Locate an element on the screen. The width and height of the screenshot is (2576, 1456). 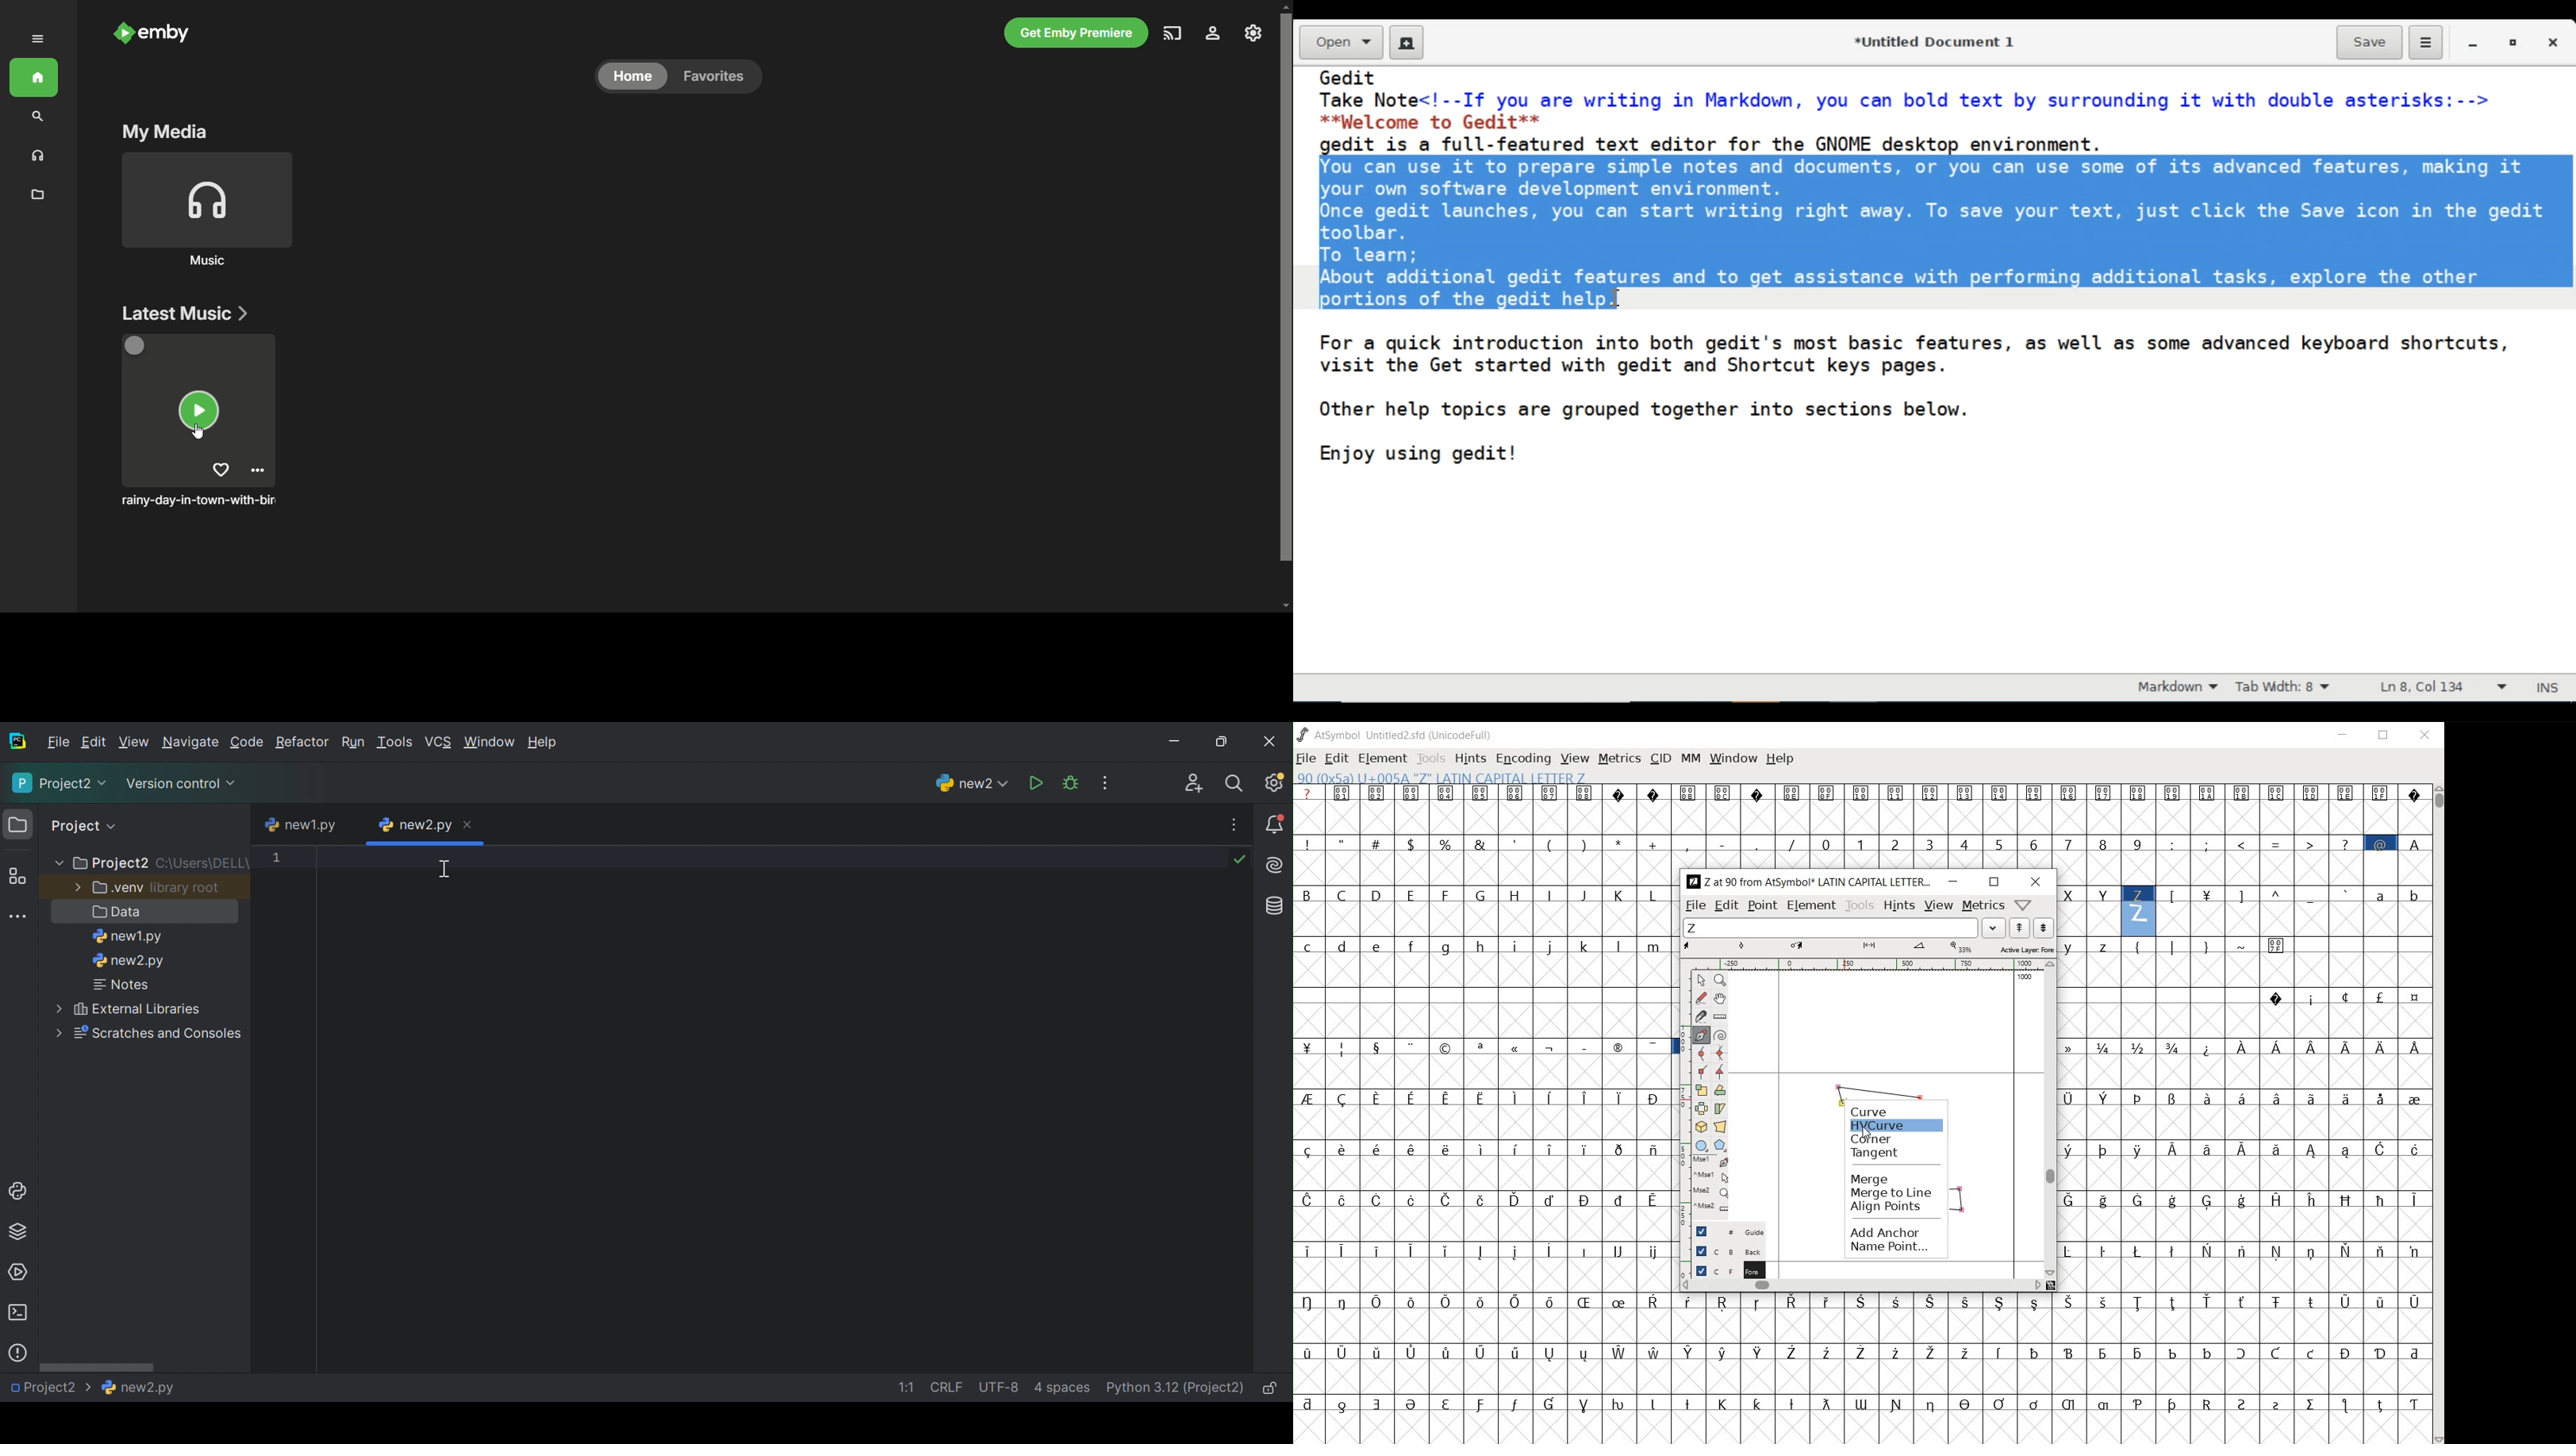
More actions is located at coordinates (1107, 782).